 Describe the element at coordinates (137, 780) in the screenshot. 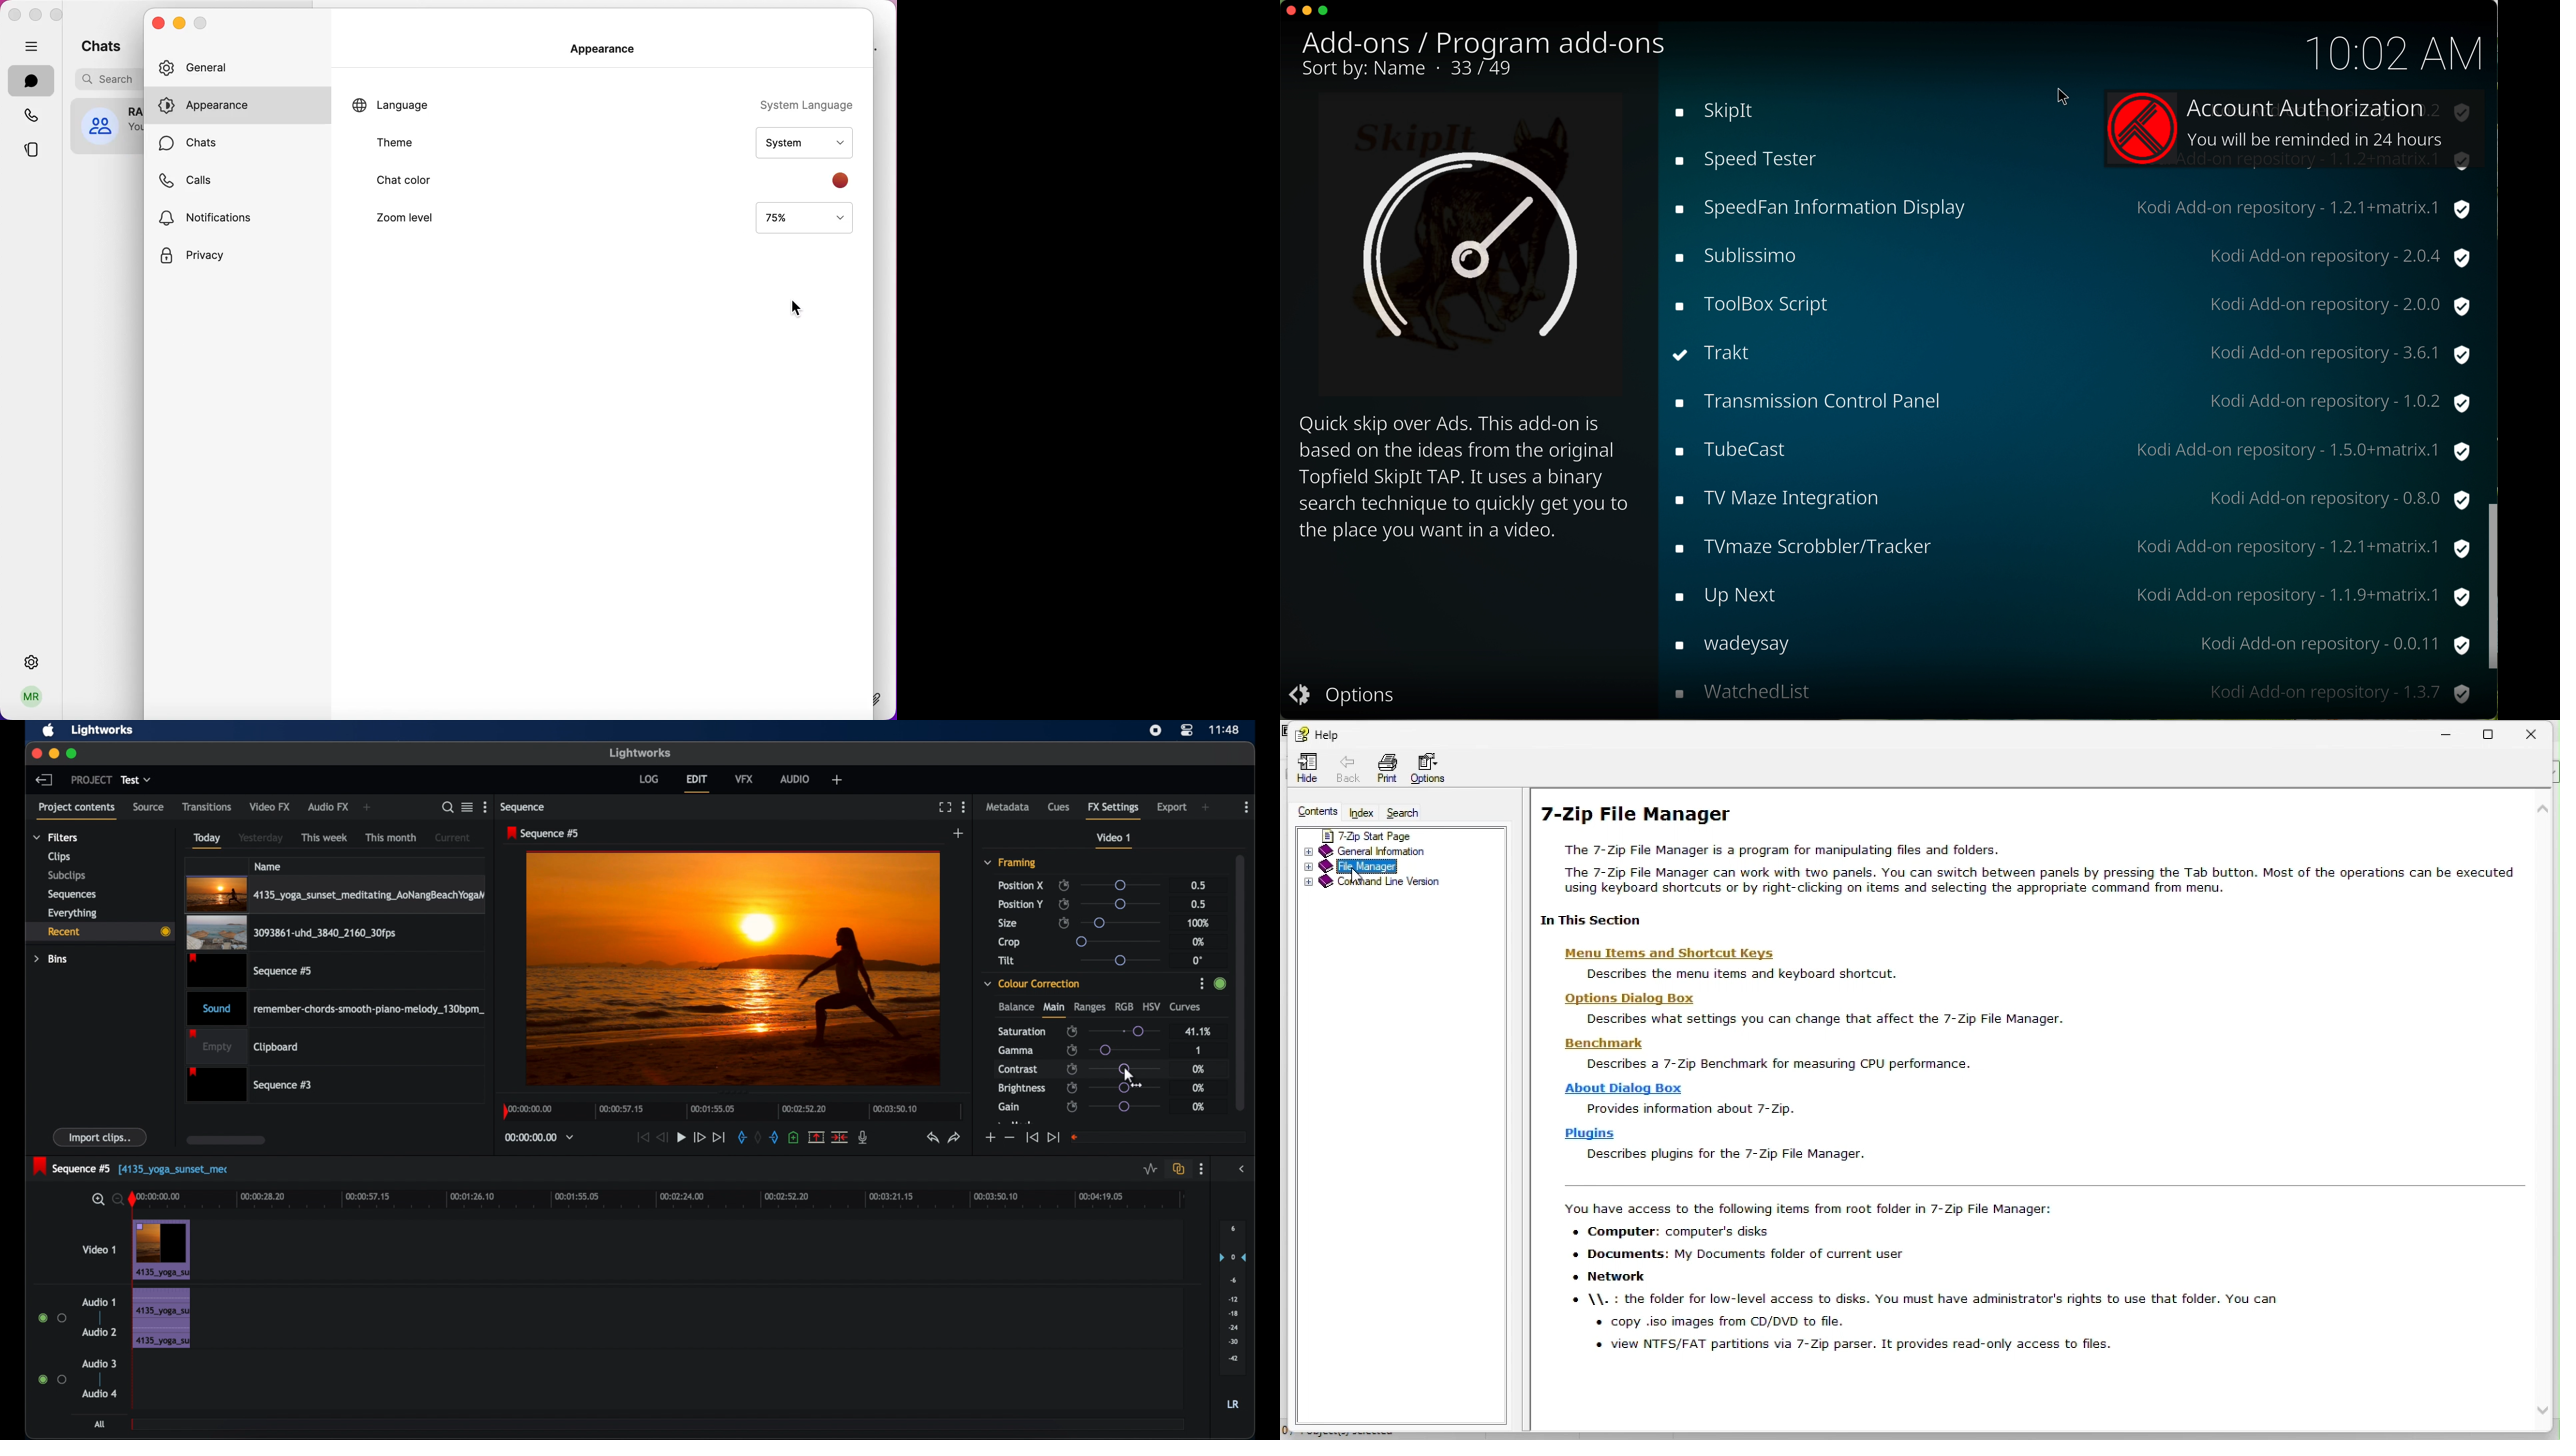

I see `test` at that location.